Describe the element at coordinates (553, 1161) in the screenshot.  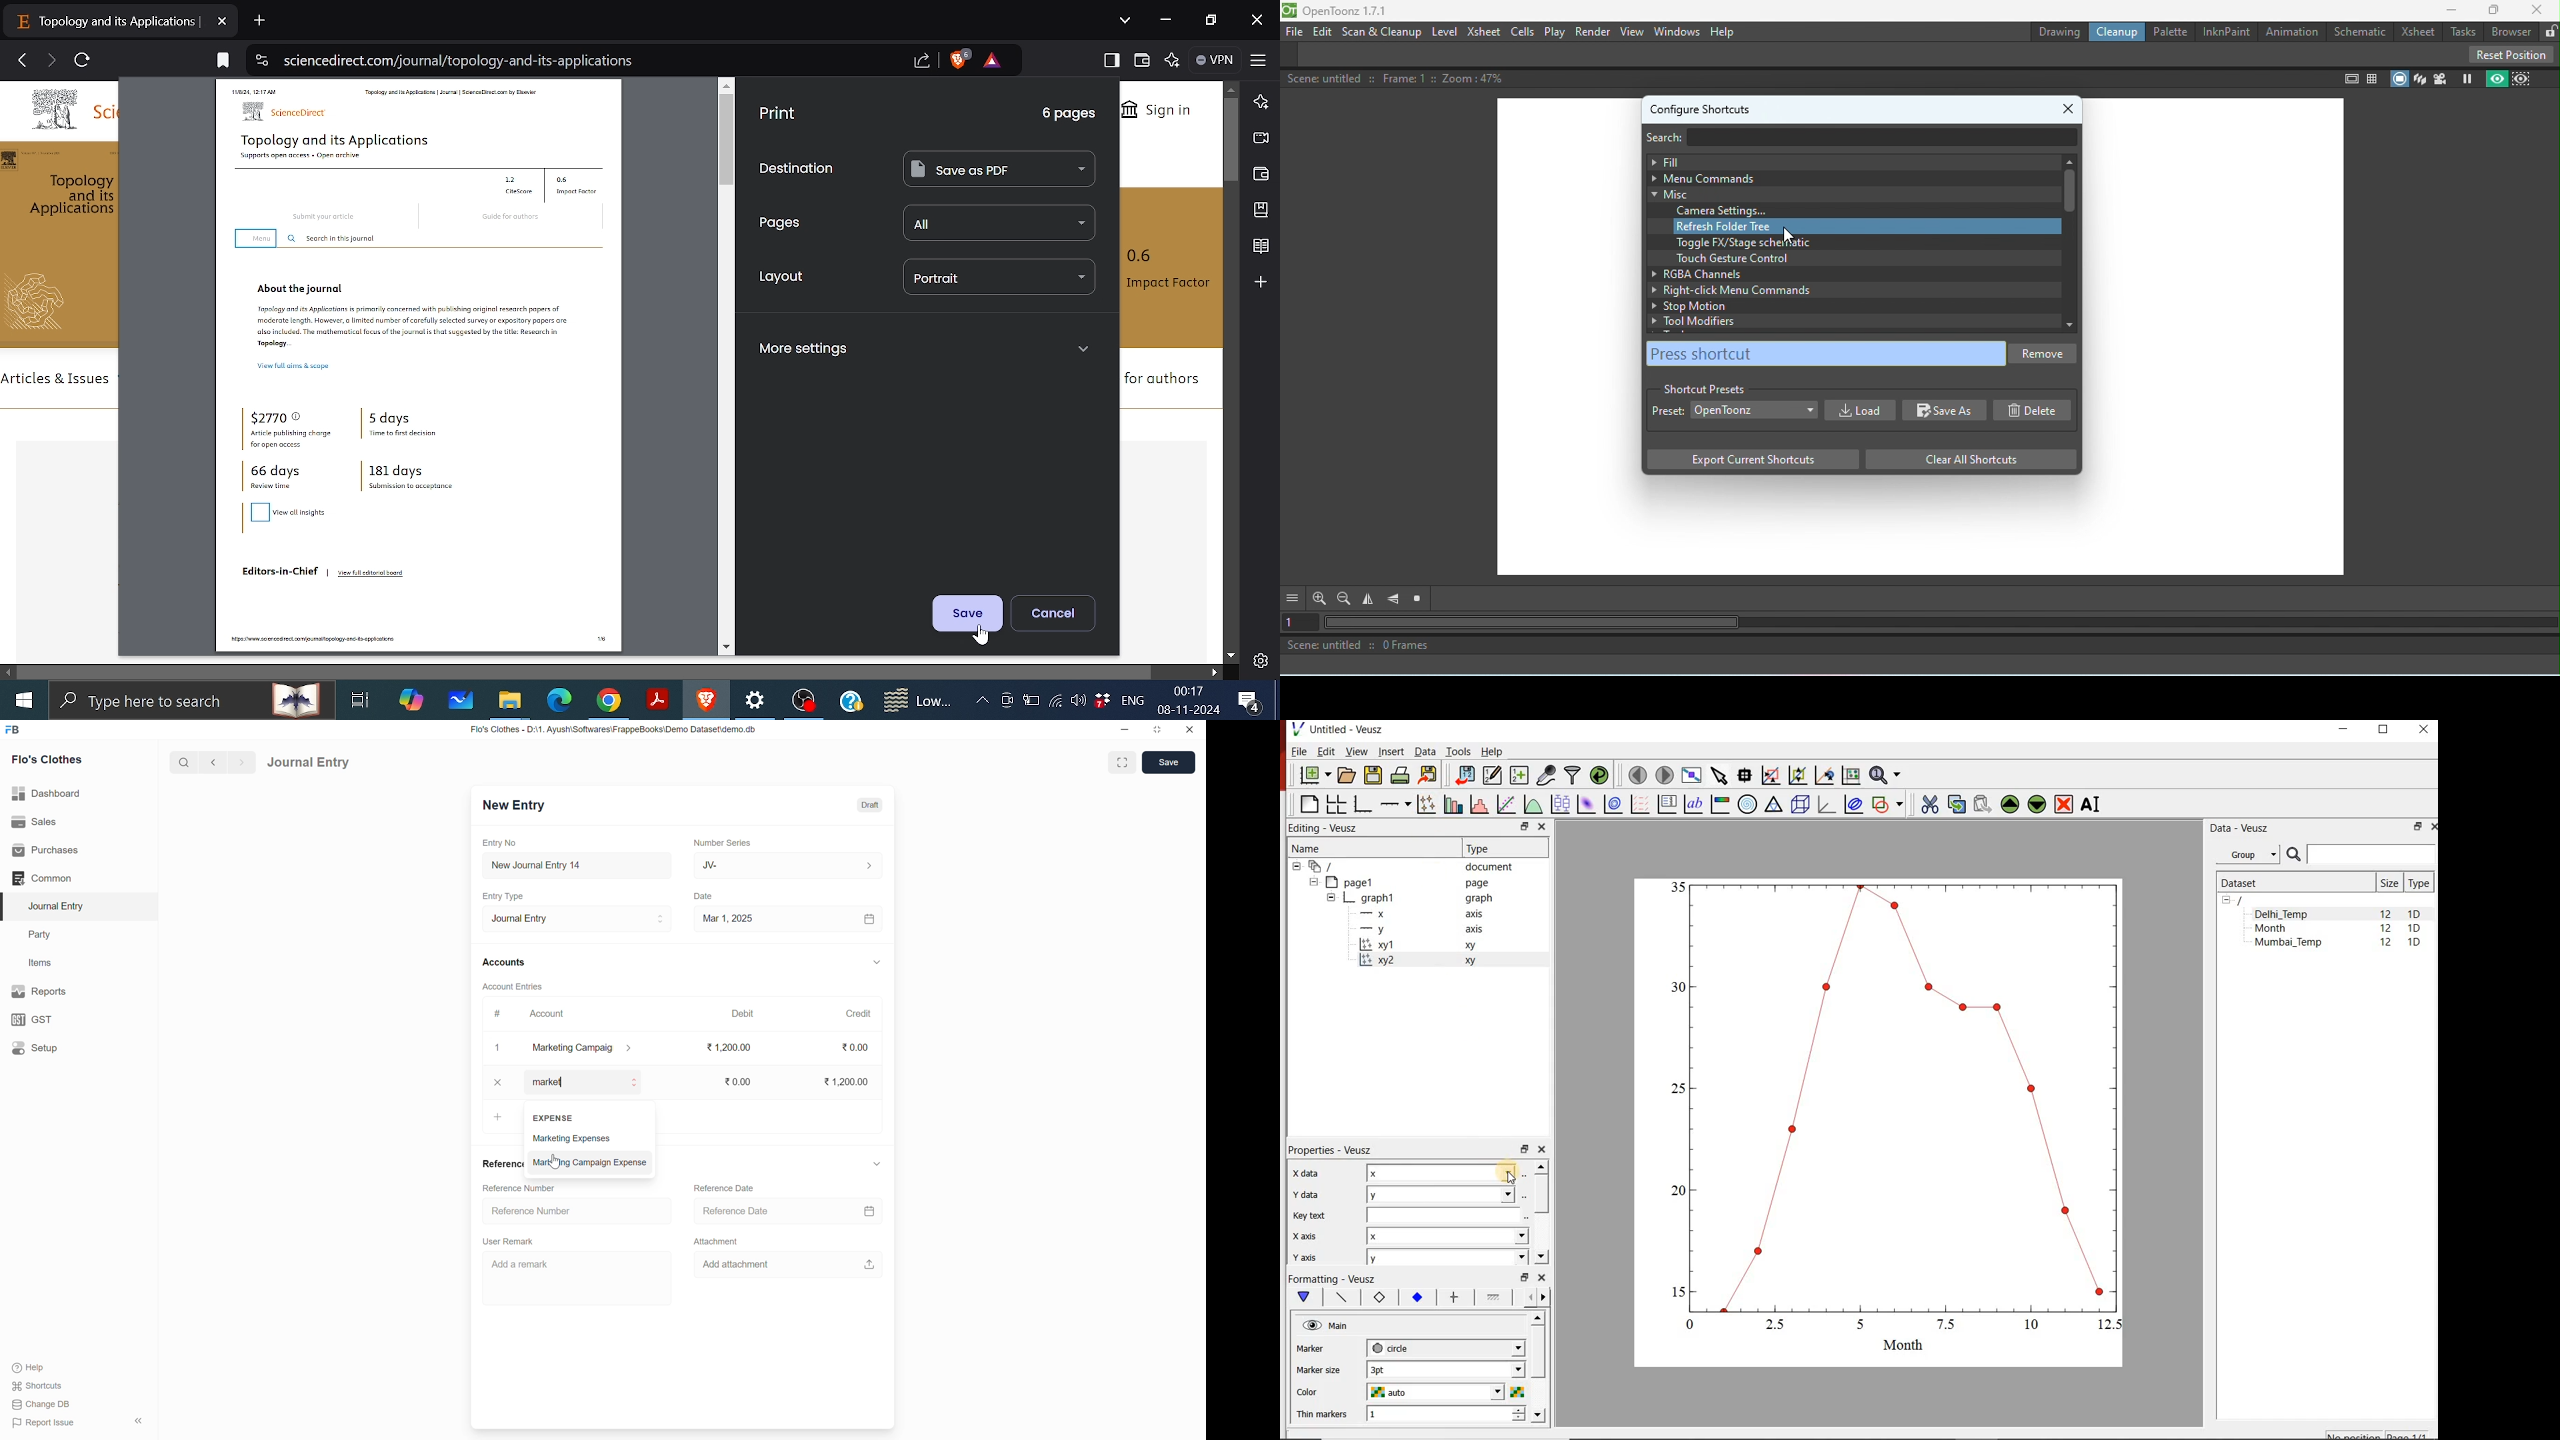
I see `cursor` at that location.